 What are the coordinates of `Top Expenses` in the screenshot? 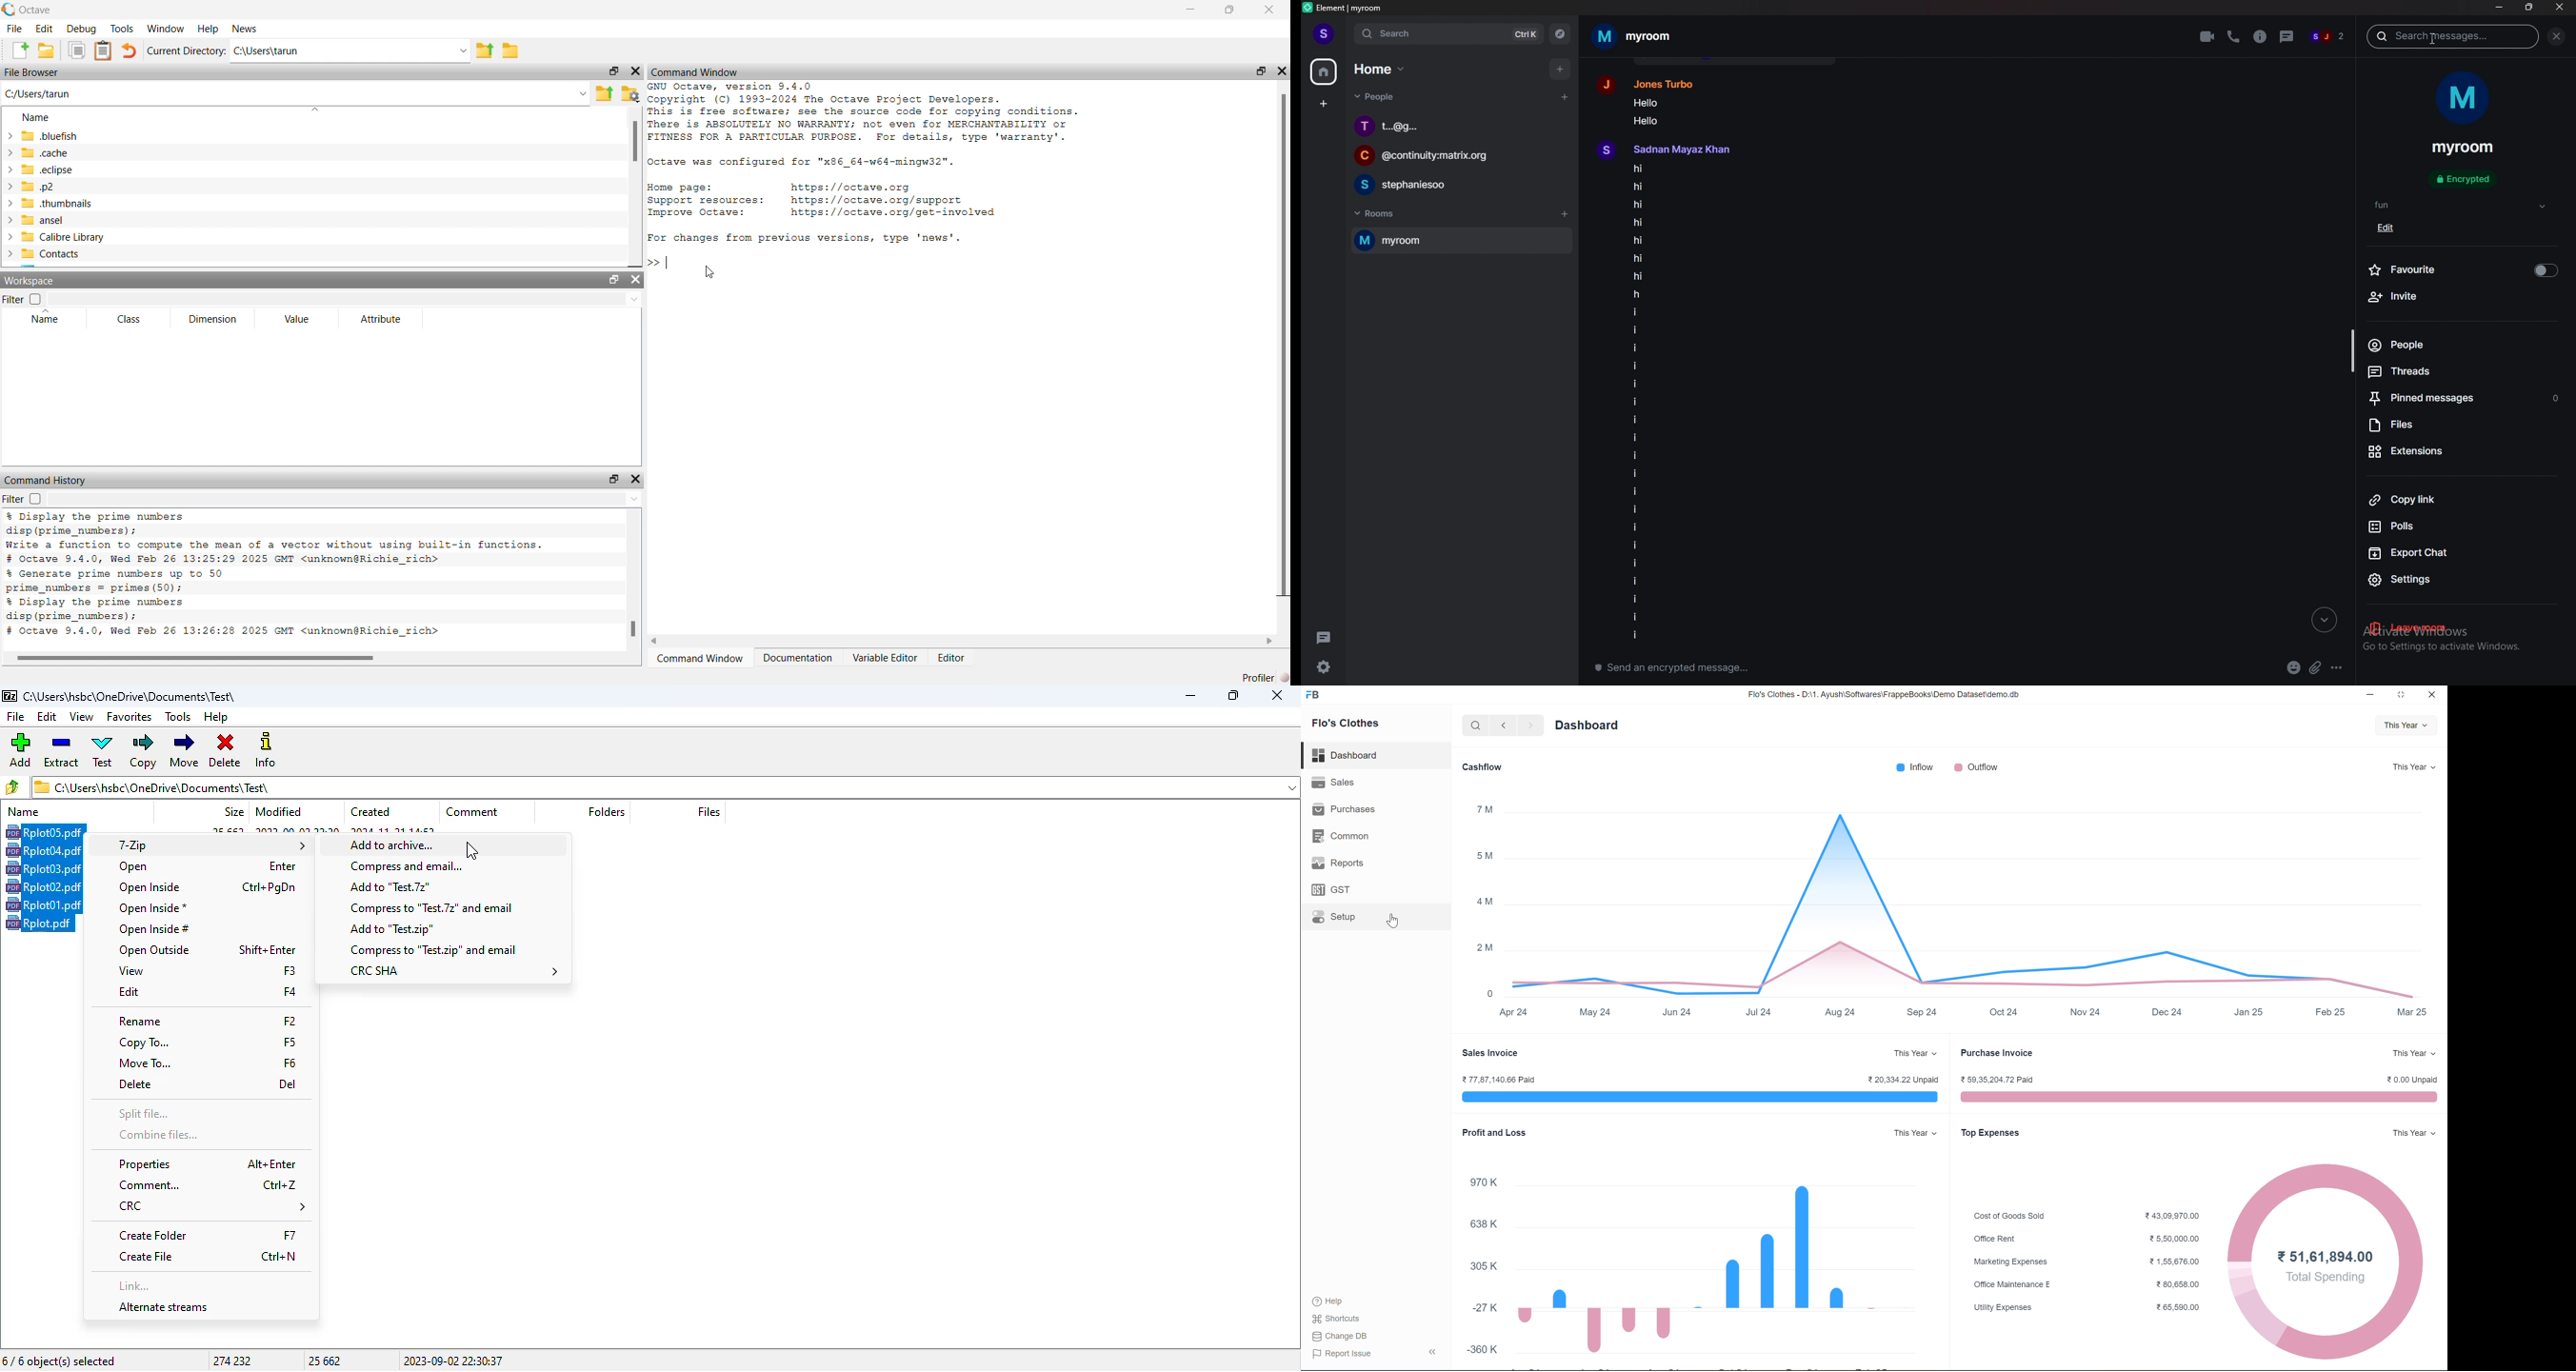 It's located at (1990, 1134).